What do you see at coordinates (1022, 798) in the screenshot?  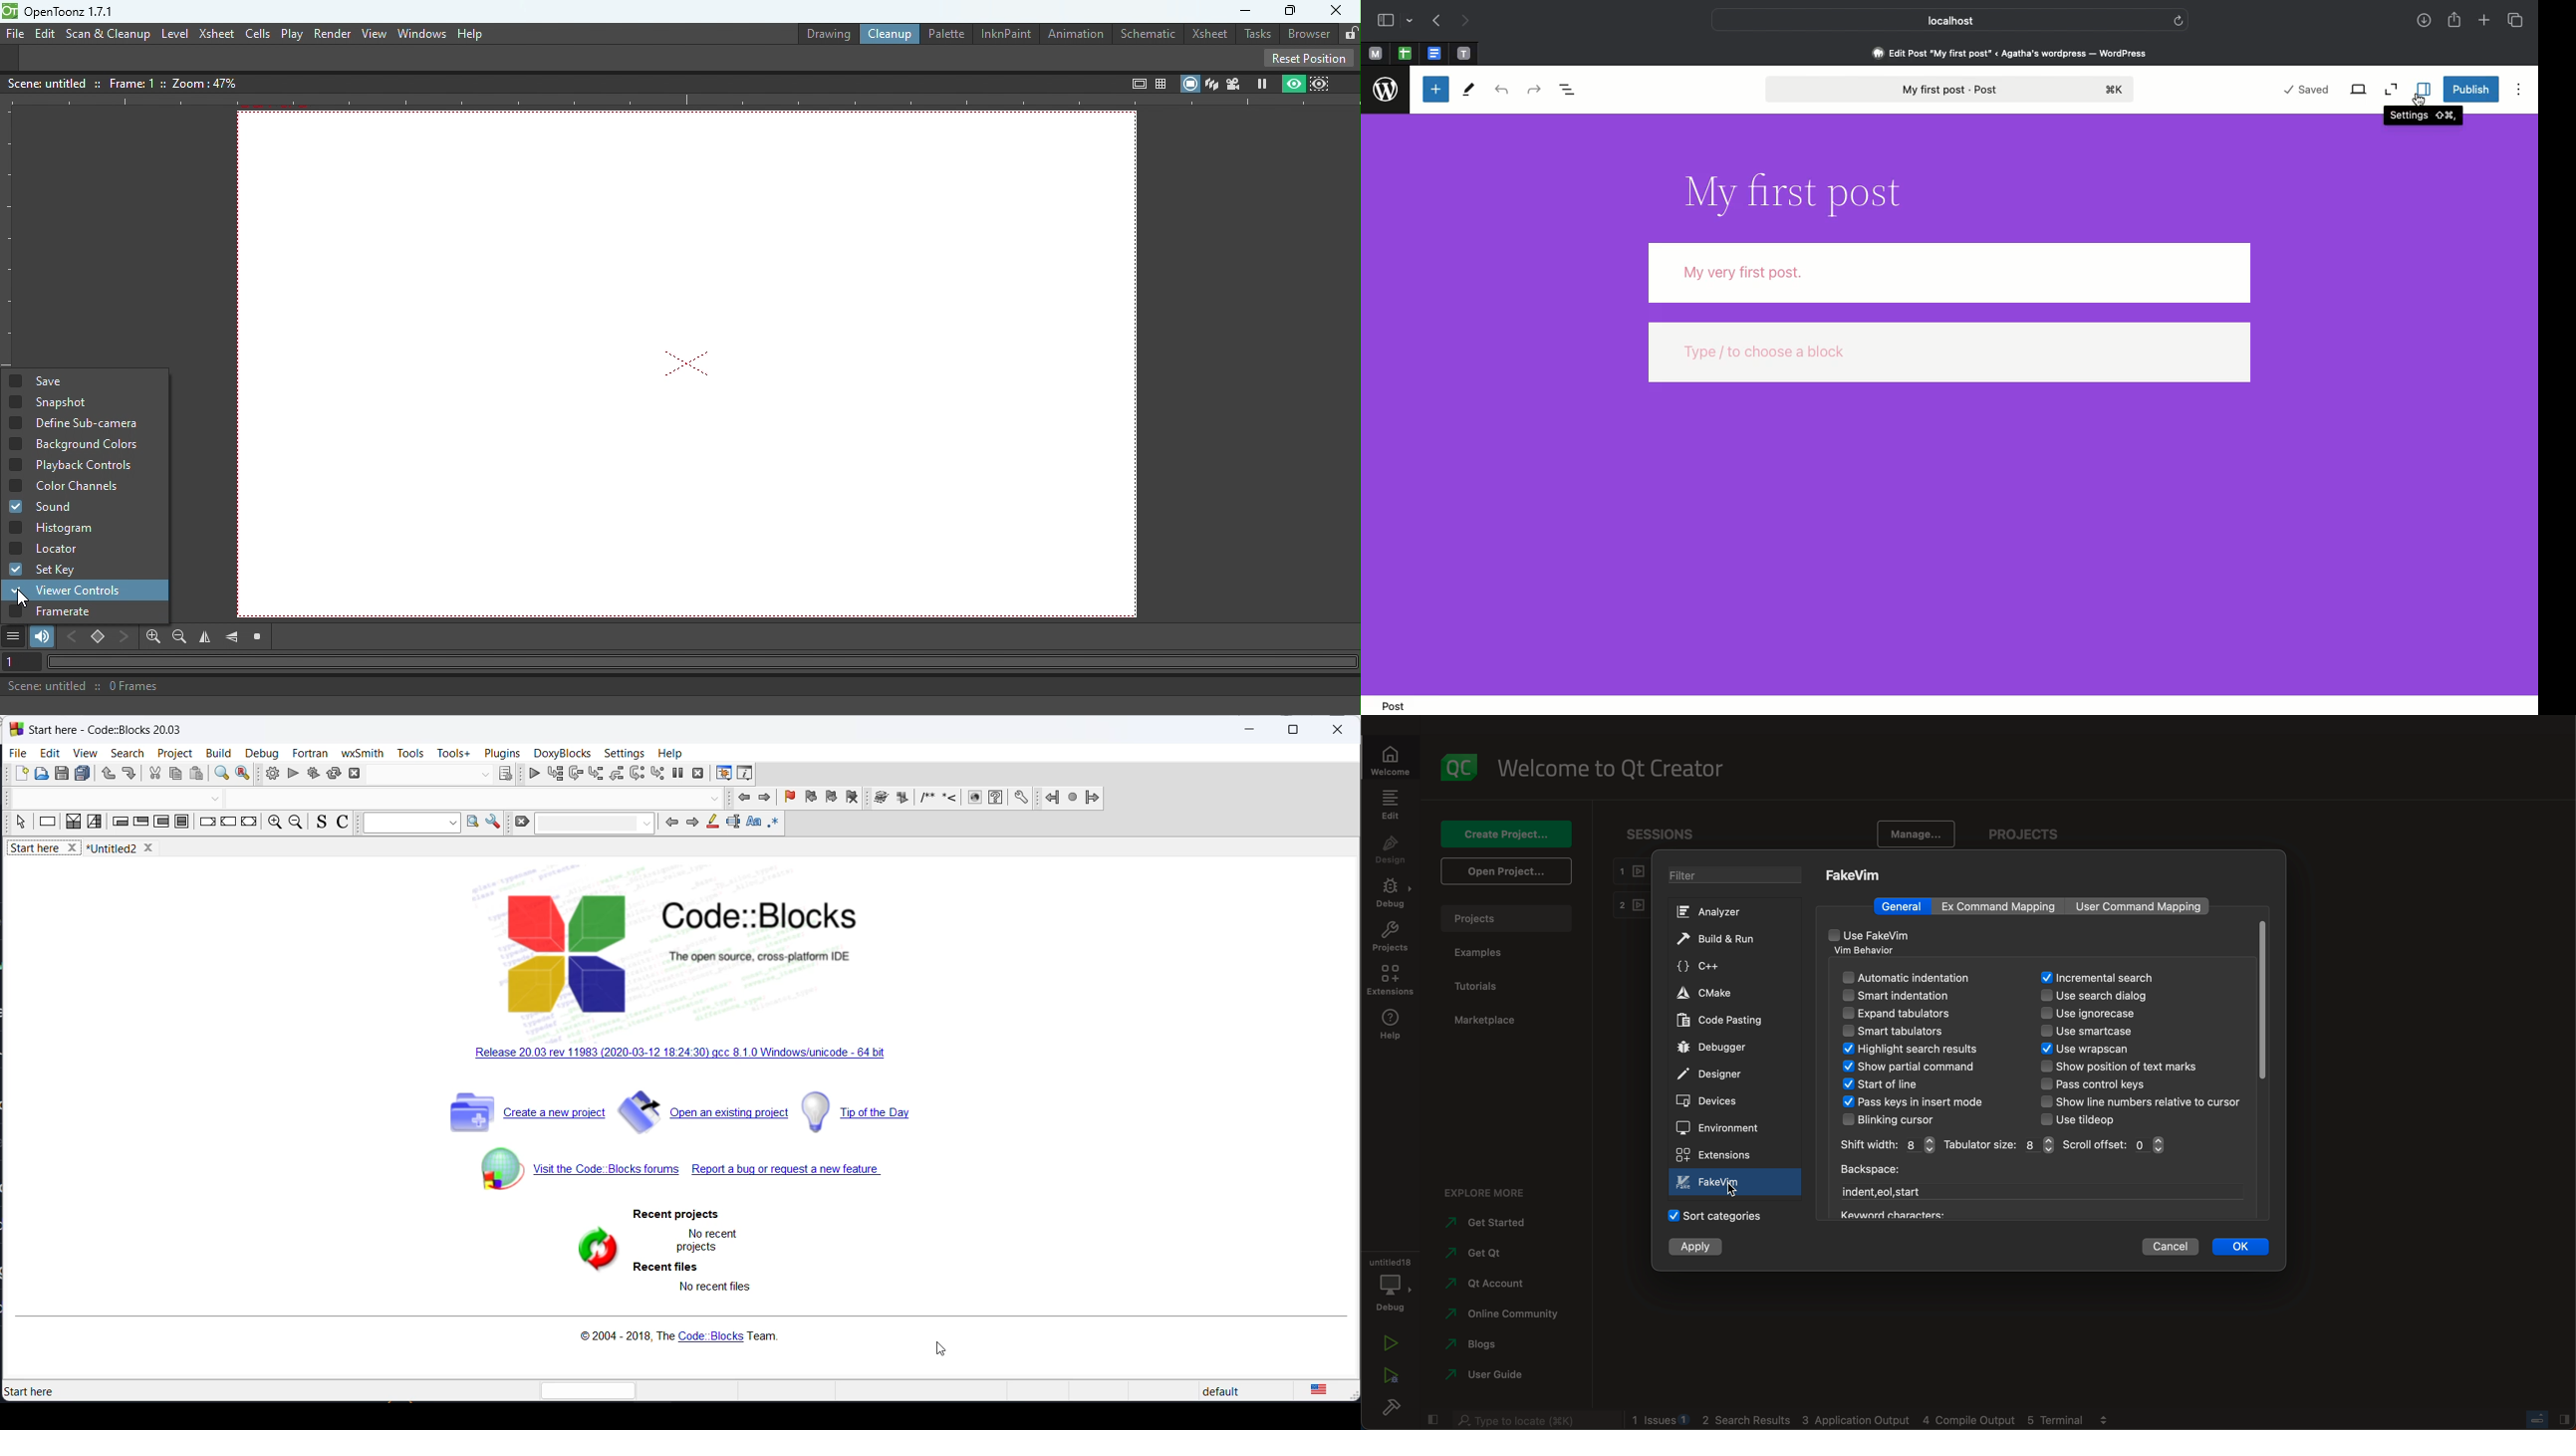 I see `setting` at bounding box center [1022, 798].